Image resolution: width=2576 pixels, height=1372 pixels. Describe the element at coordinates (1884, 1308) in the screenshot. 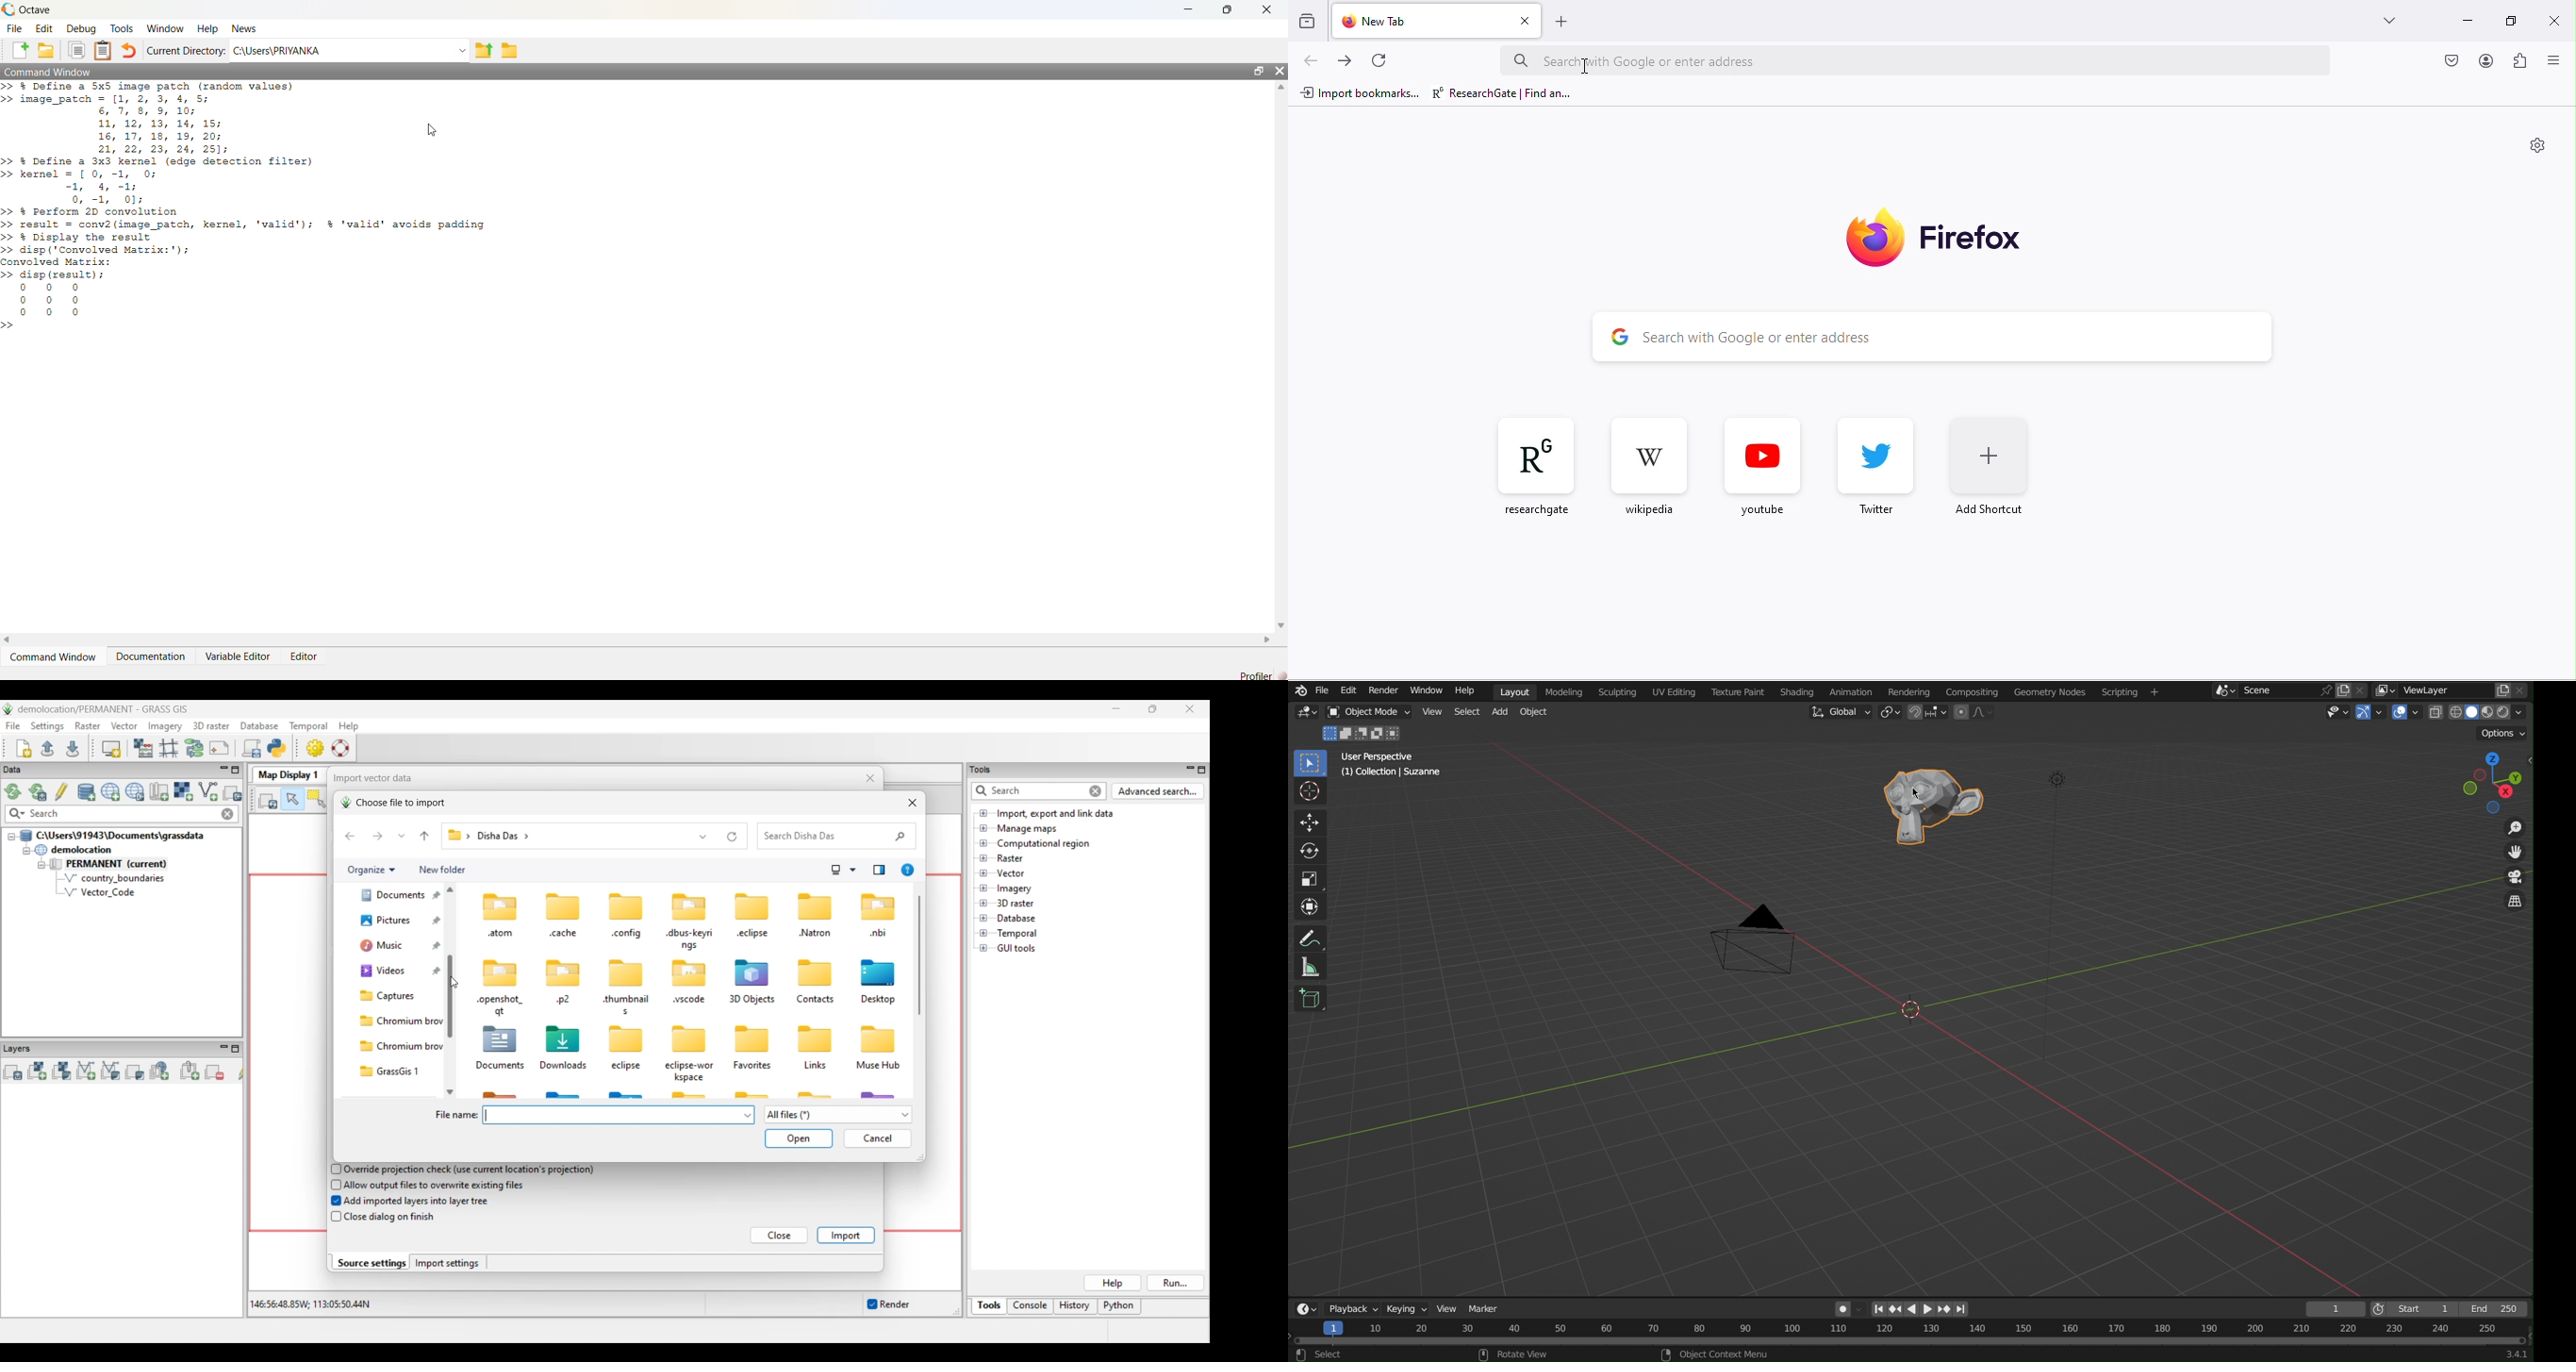

I see `first` at that location.